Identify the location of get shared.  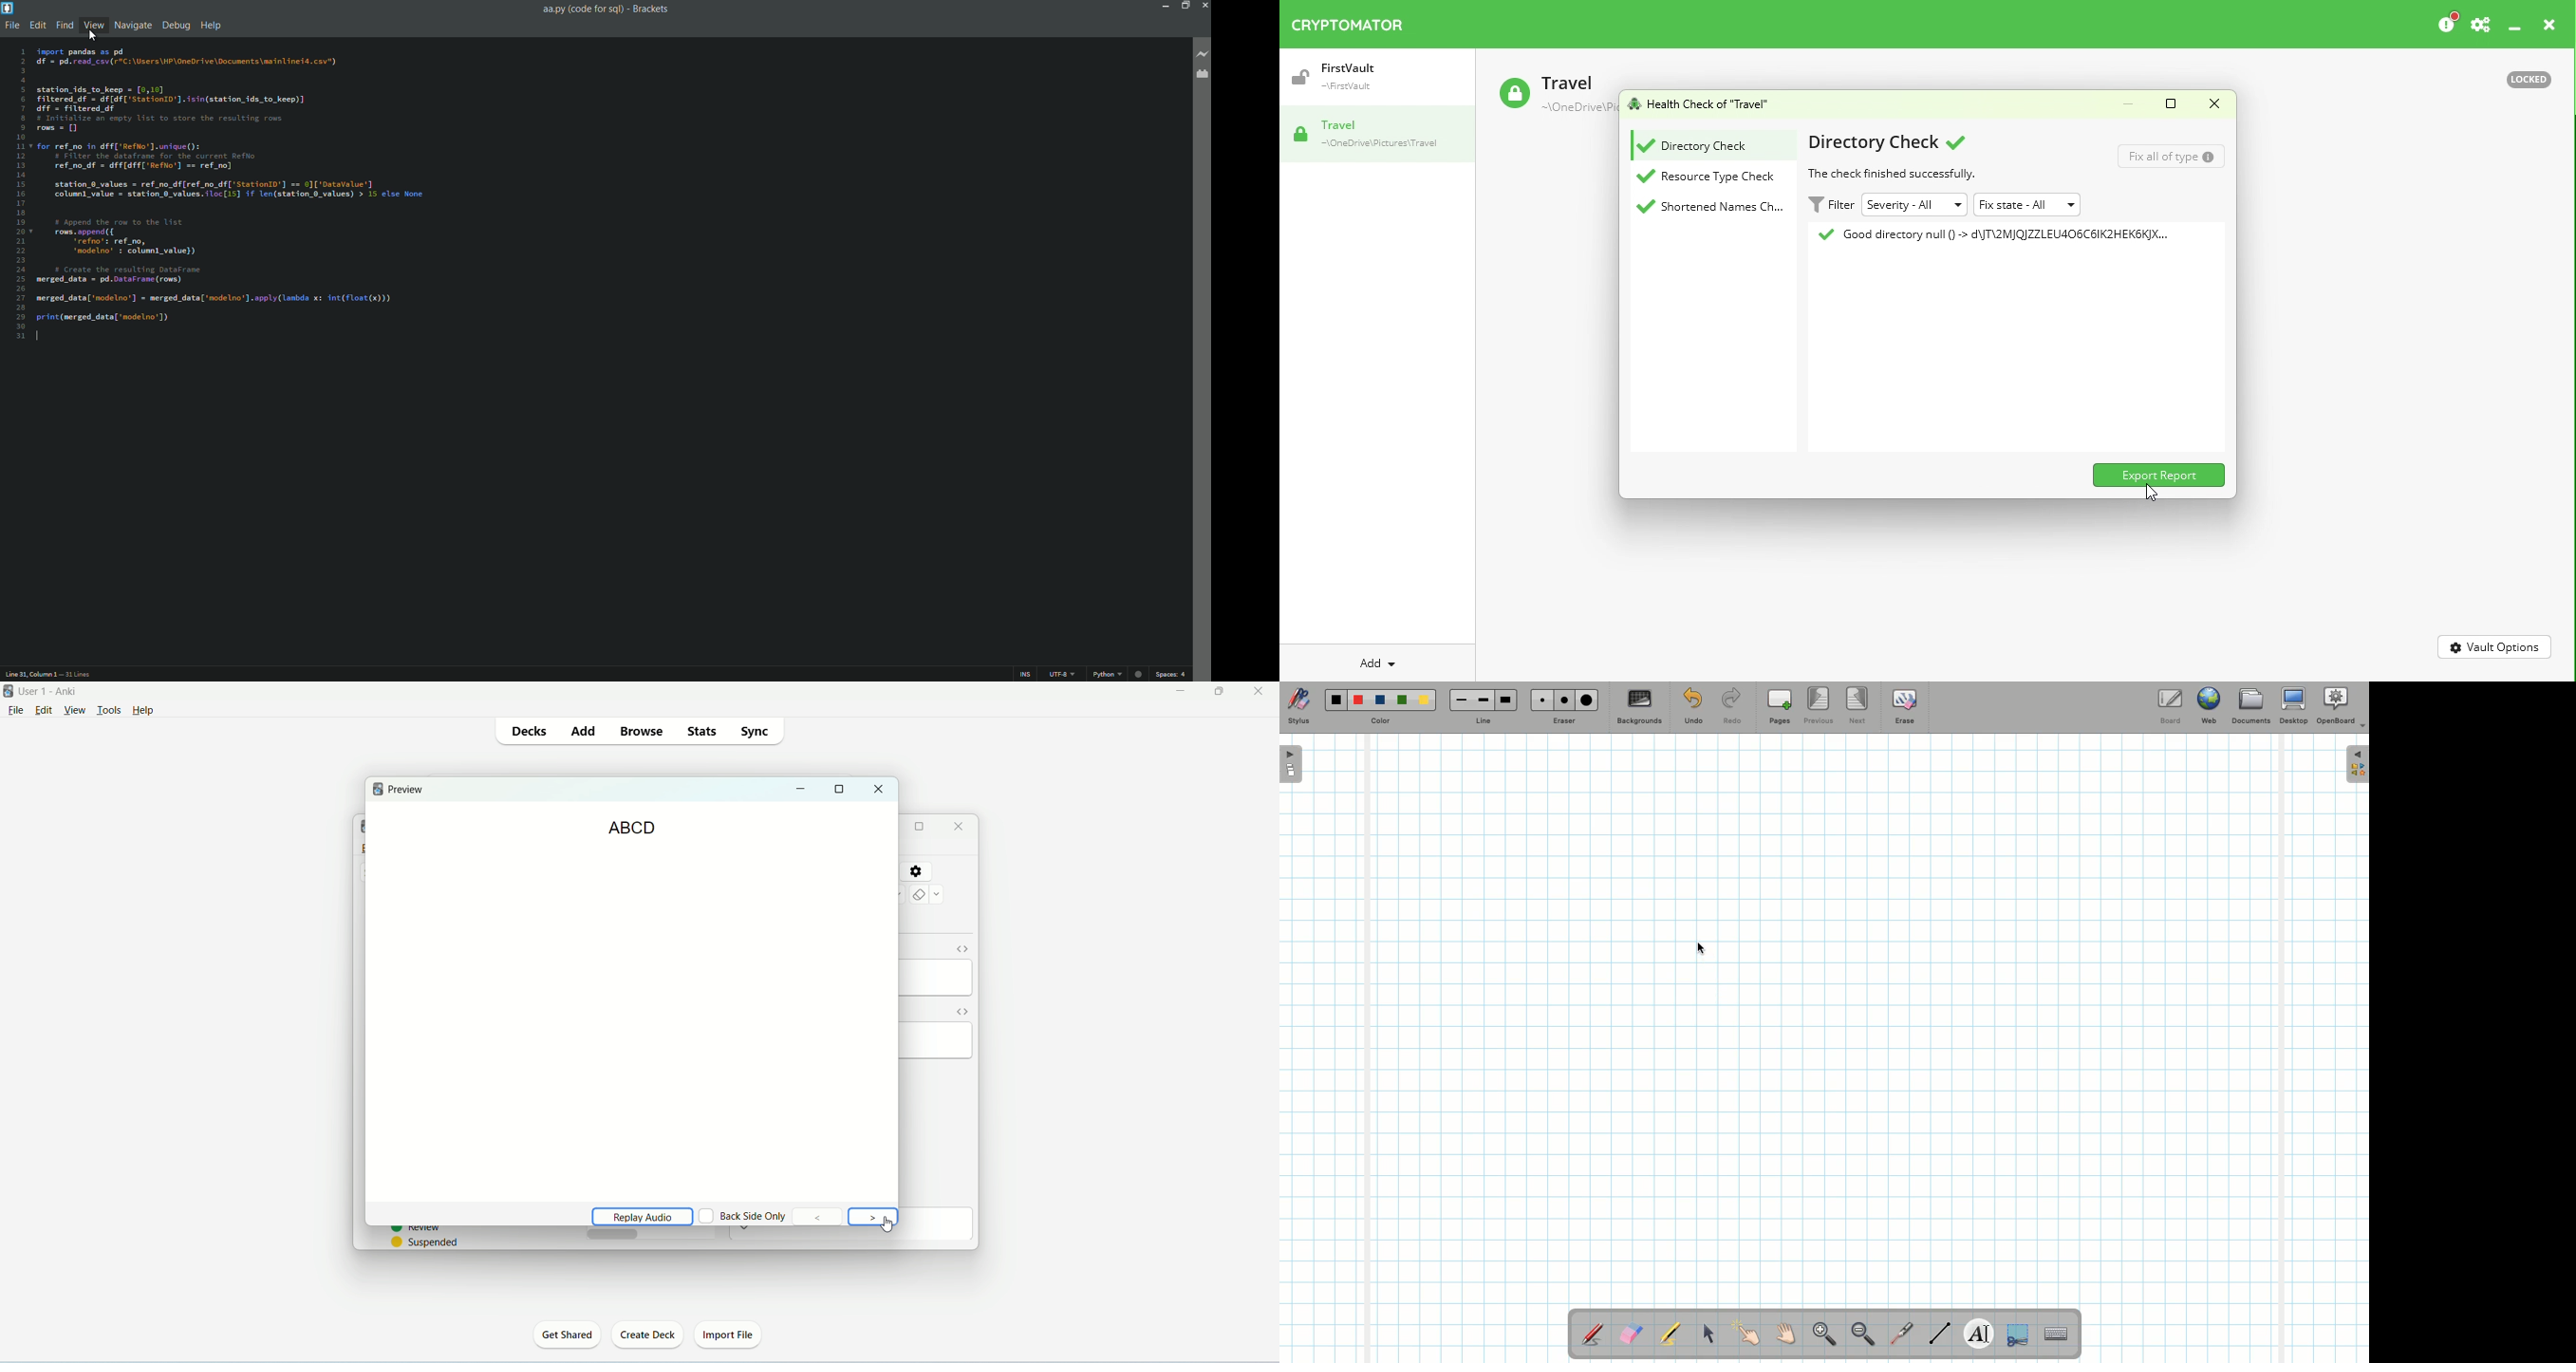
(567, 1334).